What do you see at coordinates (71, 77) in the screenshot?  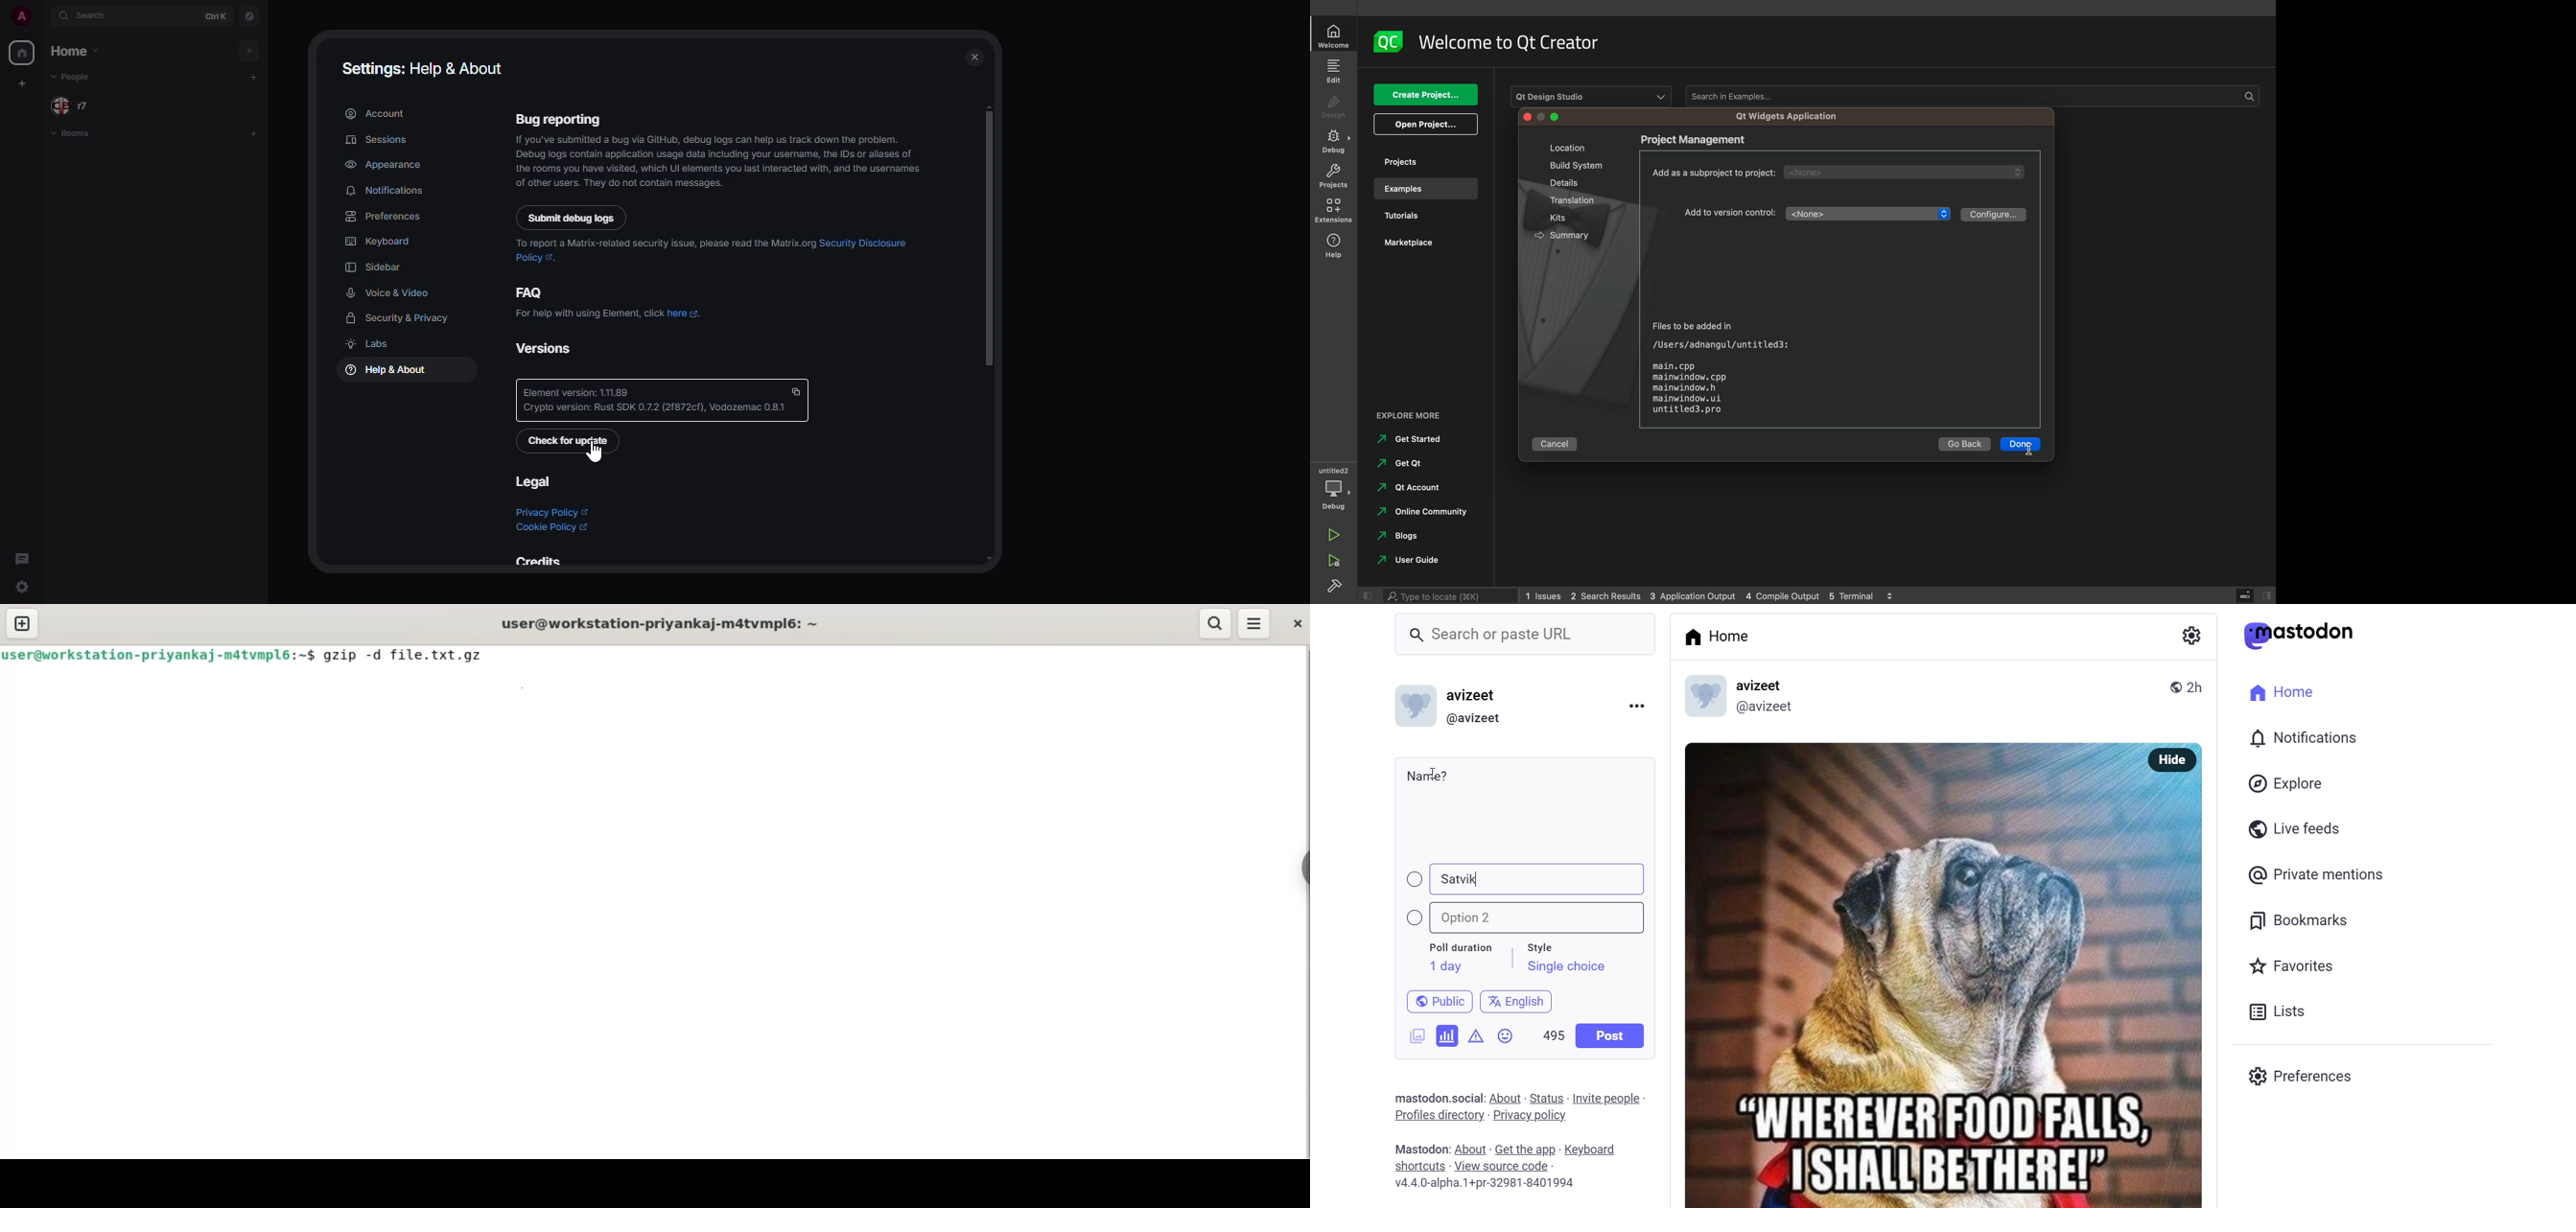 I see `people` at bounding box center [71, 77].